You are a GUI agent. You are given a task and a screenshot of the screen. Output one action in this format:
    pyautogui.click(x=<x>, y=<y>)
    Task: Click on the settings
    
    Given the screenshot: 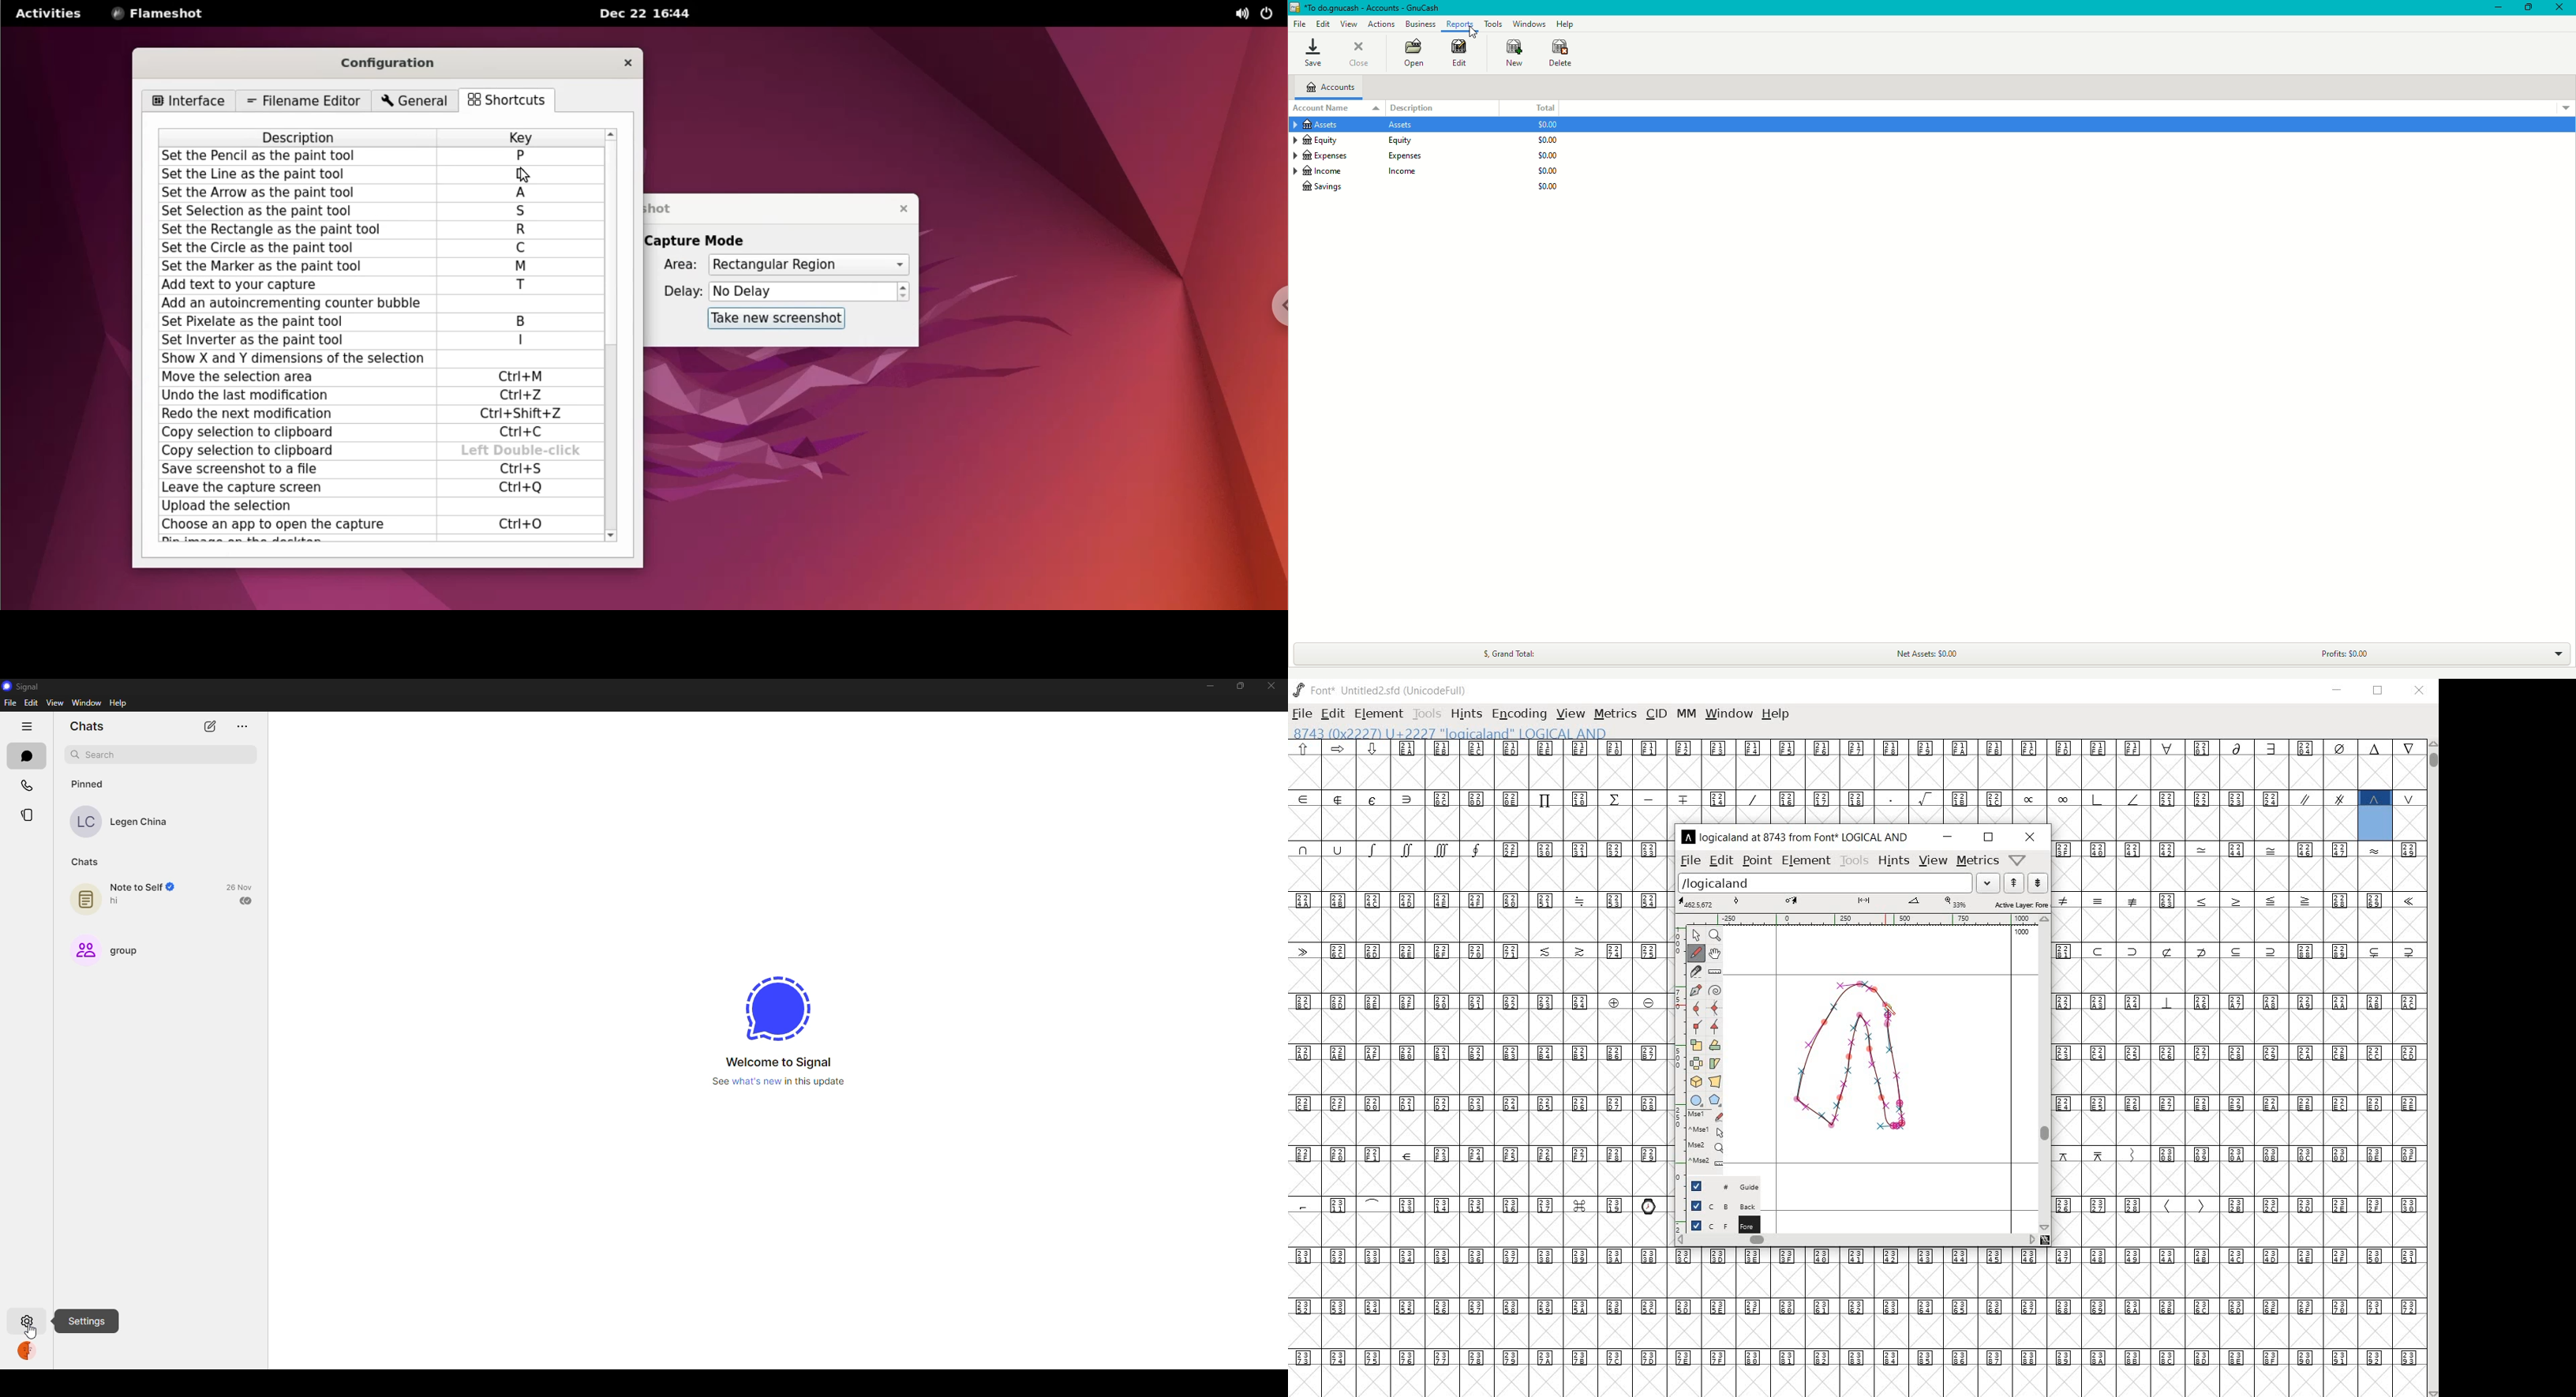 What is the action you would take?
    pyautogui.click(x=27, y=1320)
    